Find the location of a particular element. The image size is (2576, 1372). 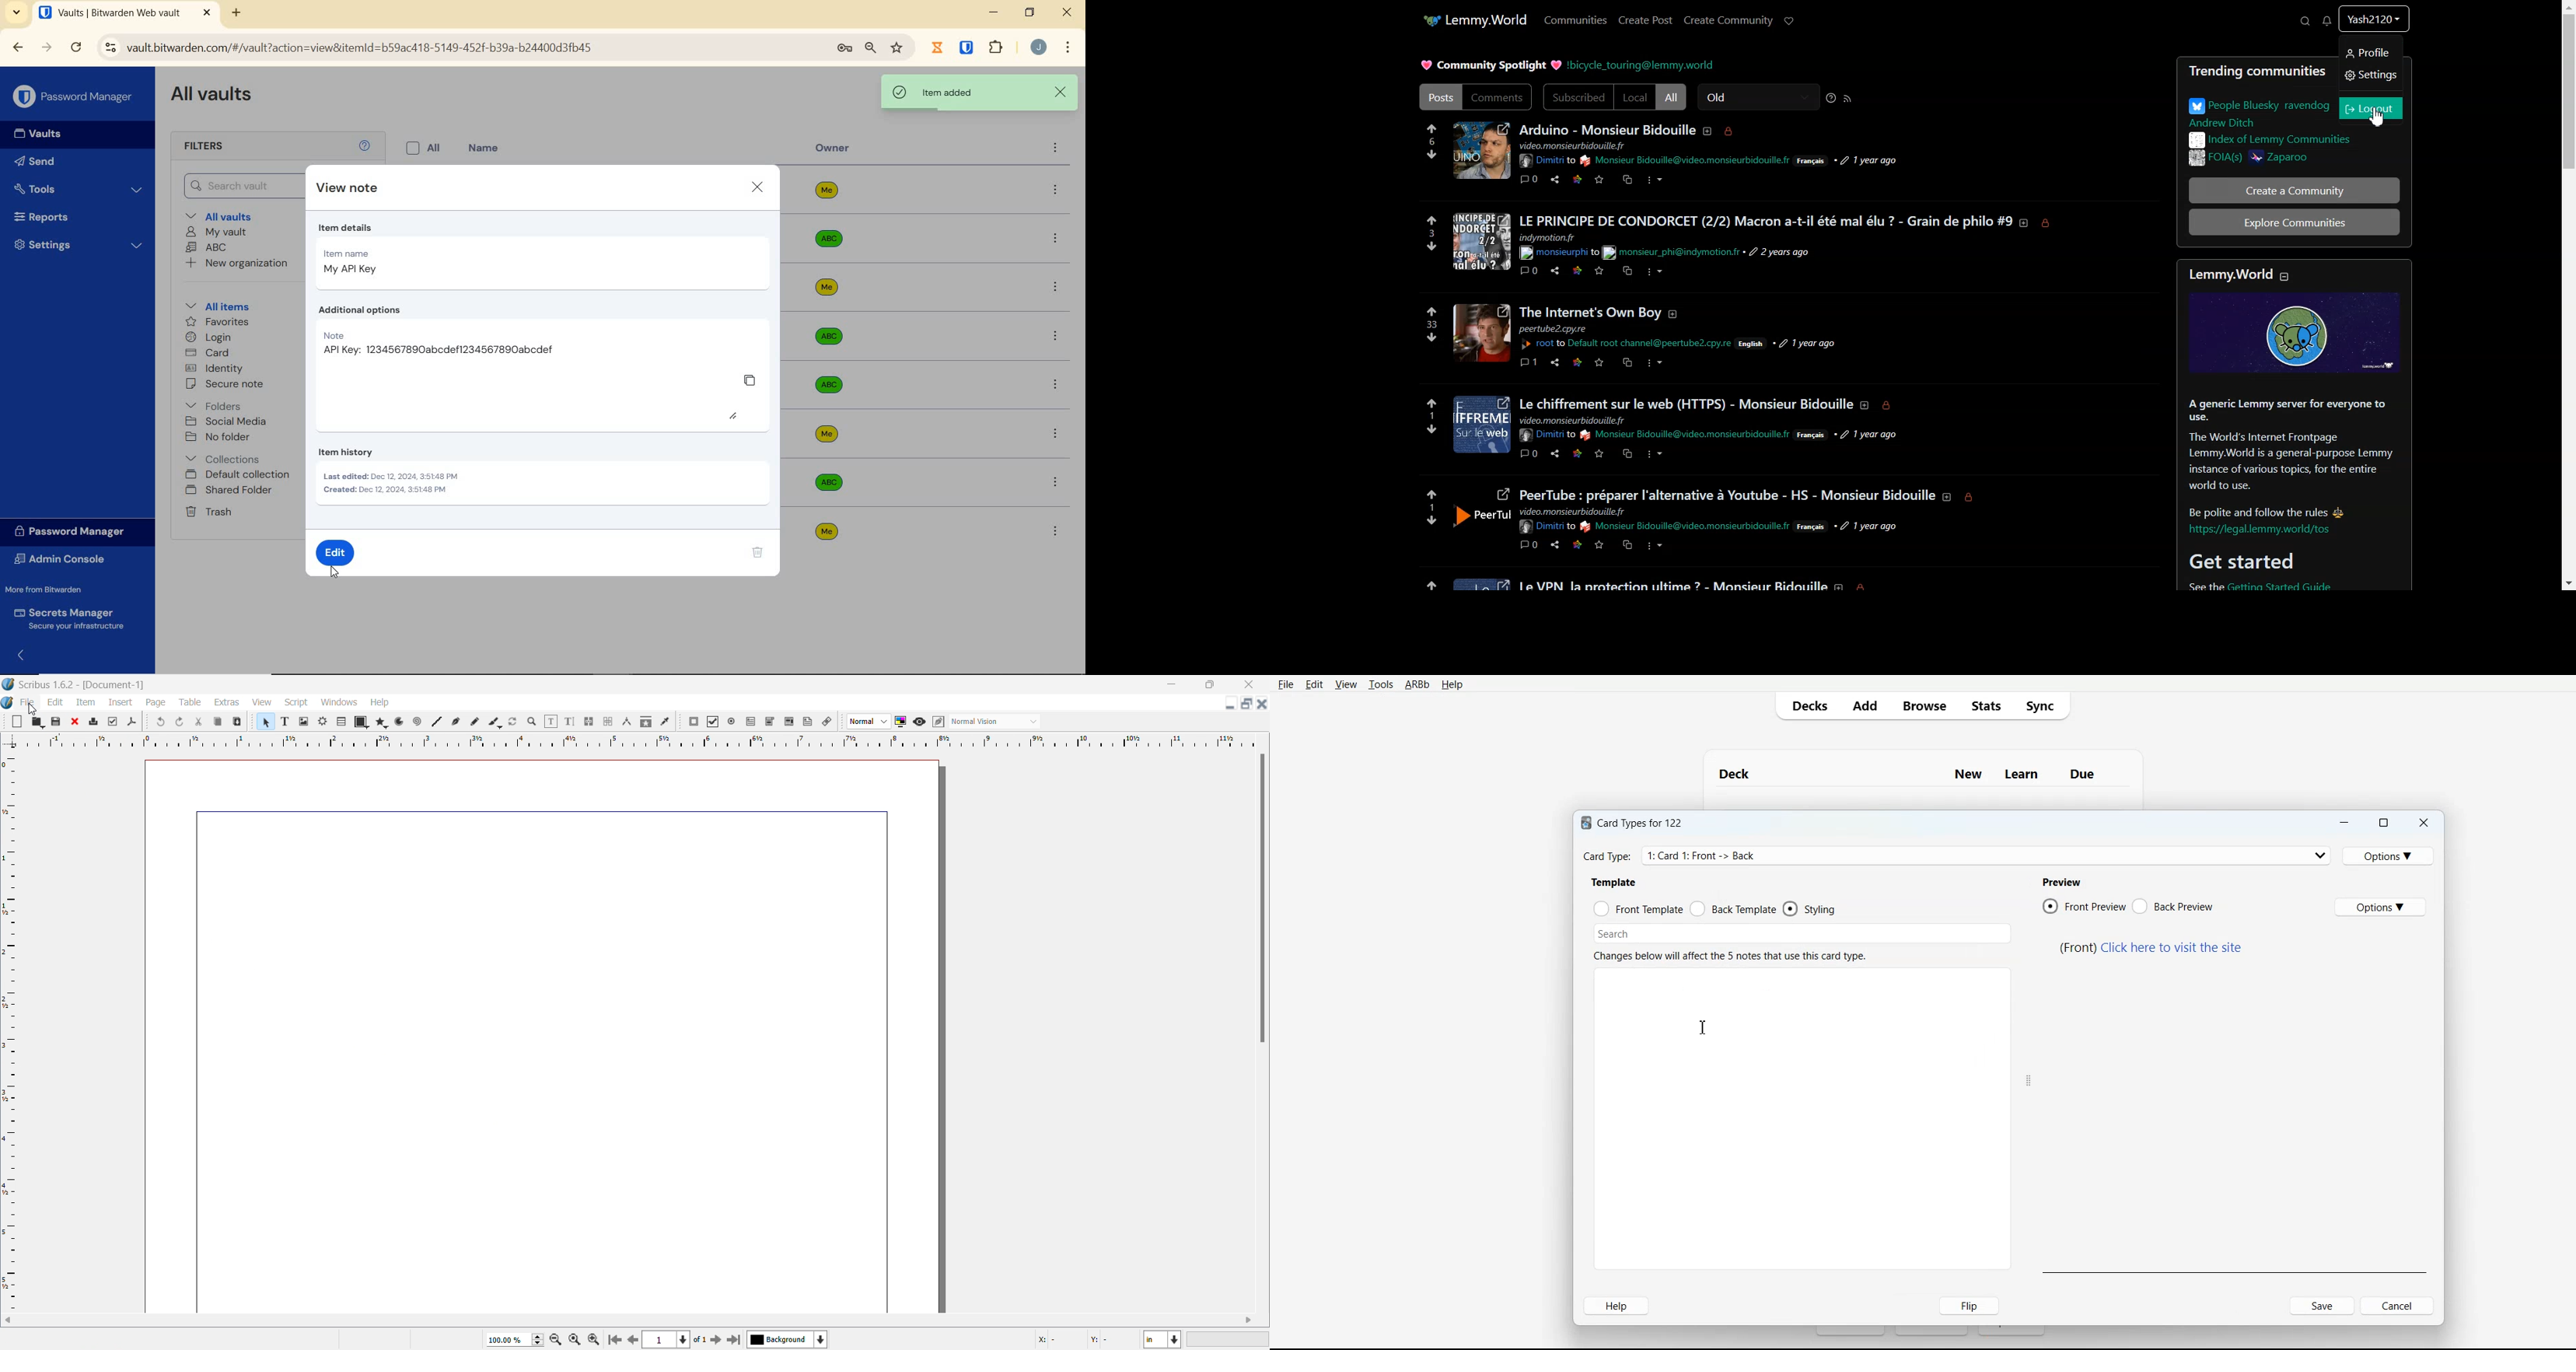

Sync is located at coordinates (2043, 704).